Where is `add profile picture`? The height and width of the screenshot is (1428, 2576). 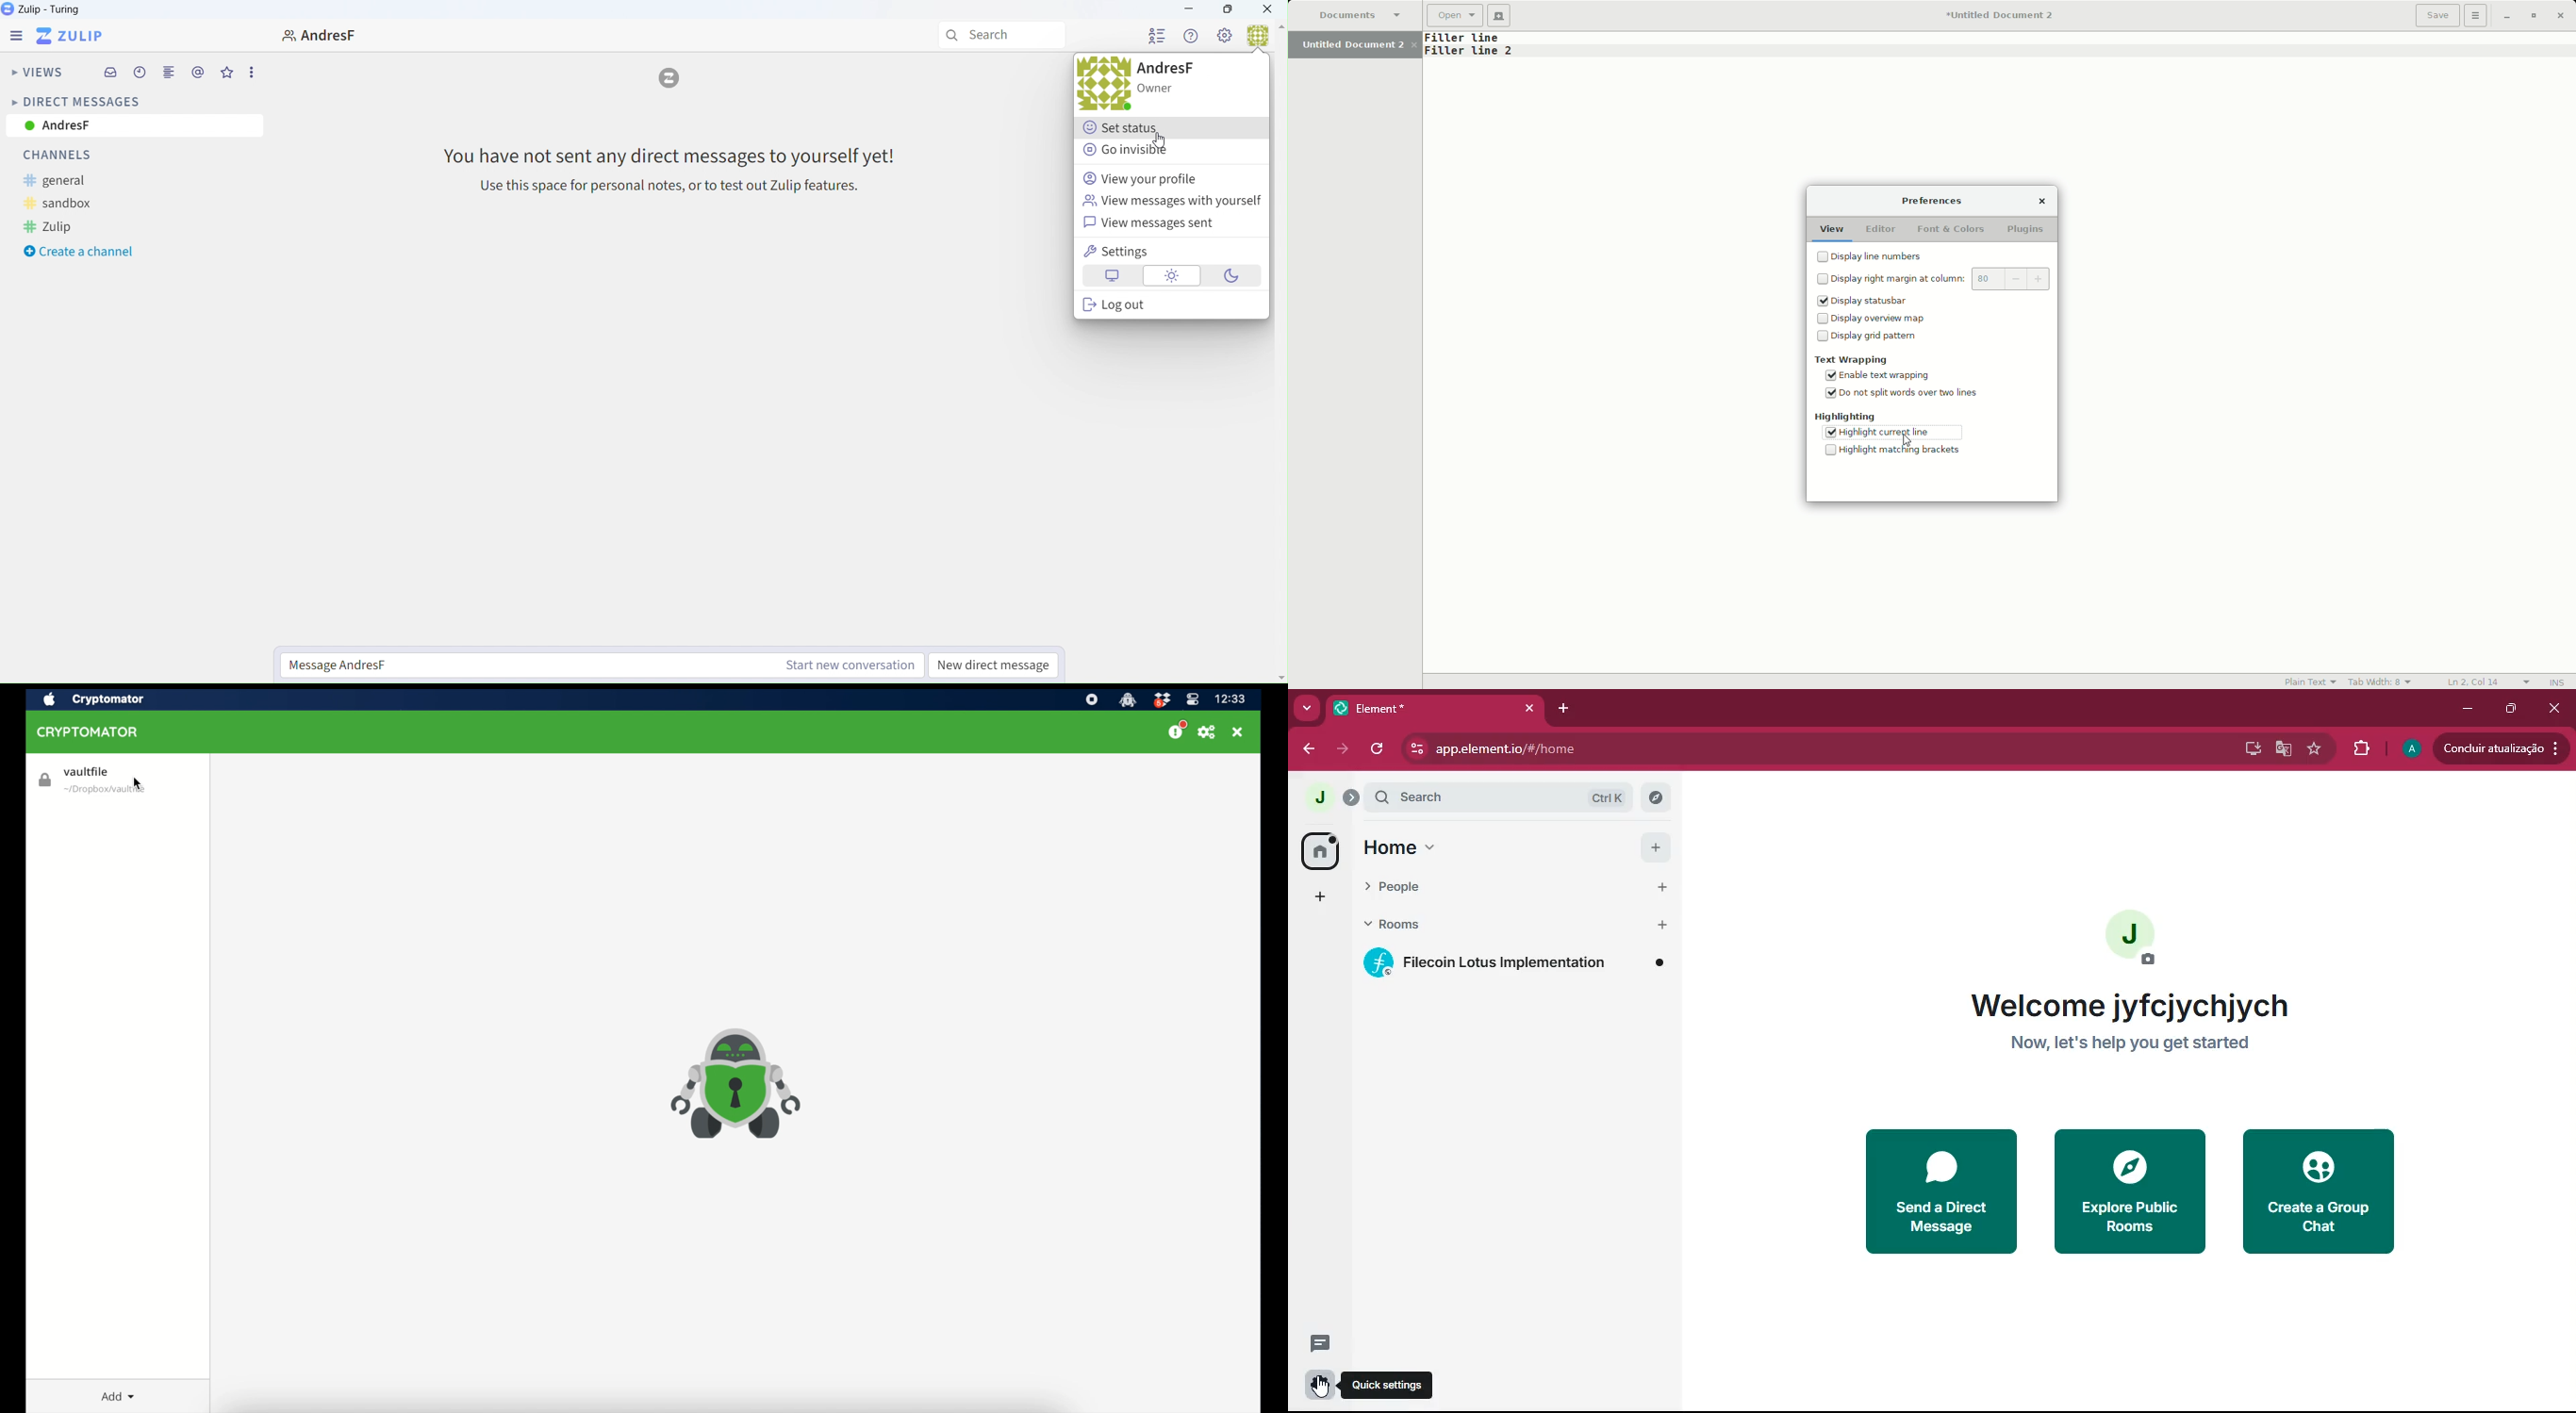
add profile picture is located at coordinates (2137, 938).